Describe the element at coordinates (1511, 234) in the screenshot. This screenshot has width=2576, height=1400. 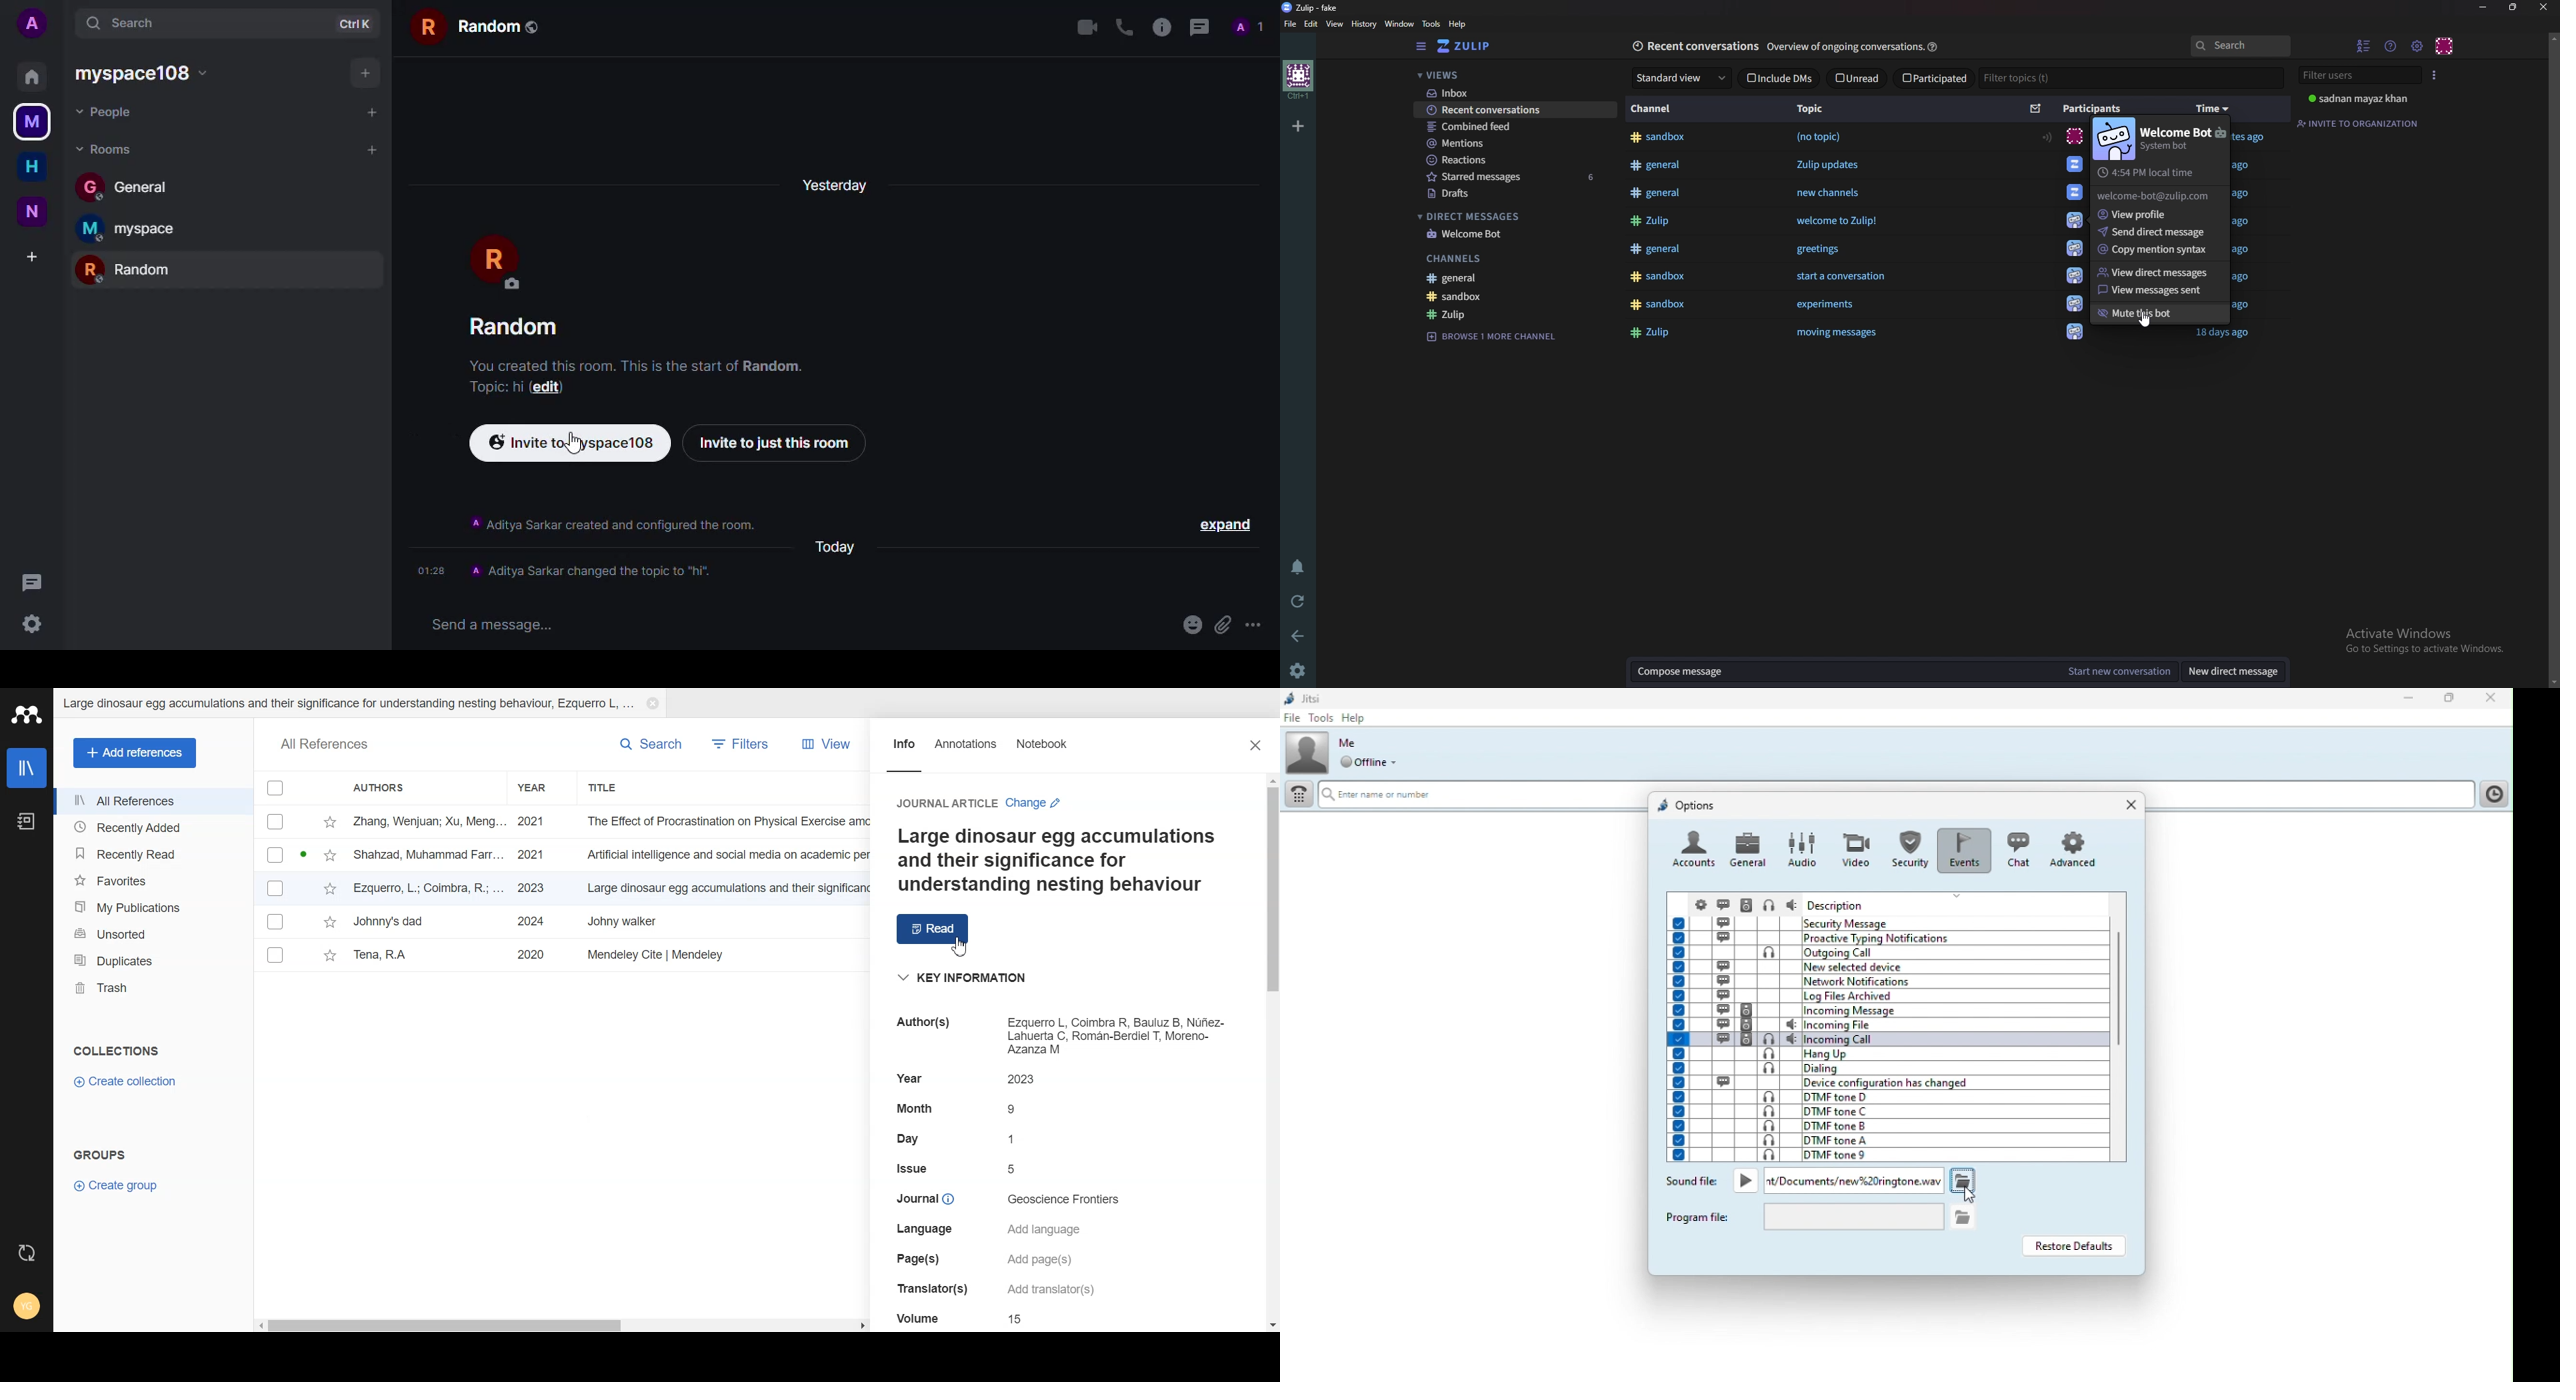
I see `welcome bot` at that location.